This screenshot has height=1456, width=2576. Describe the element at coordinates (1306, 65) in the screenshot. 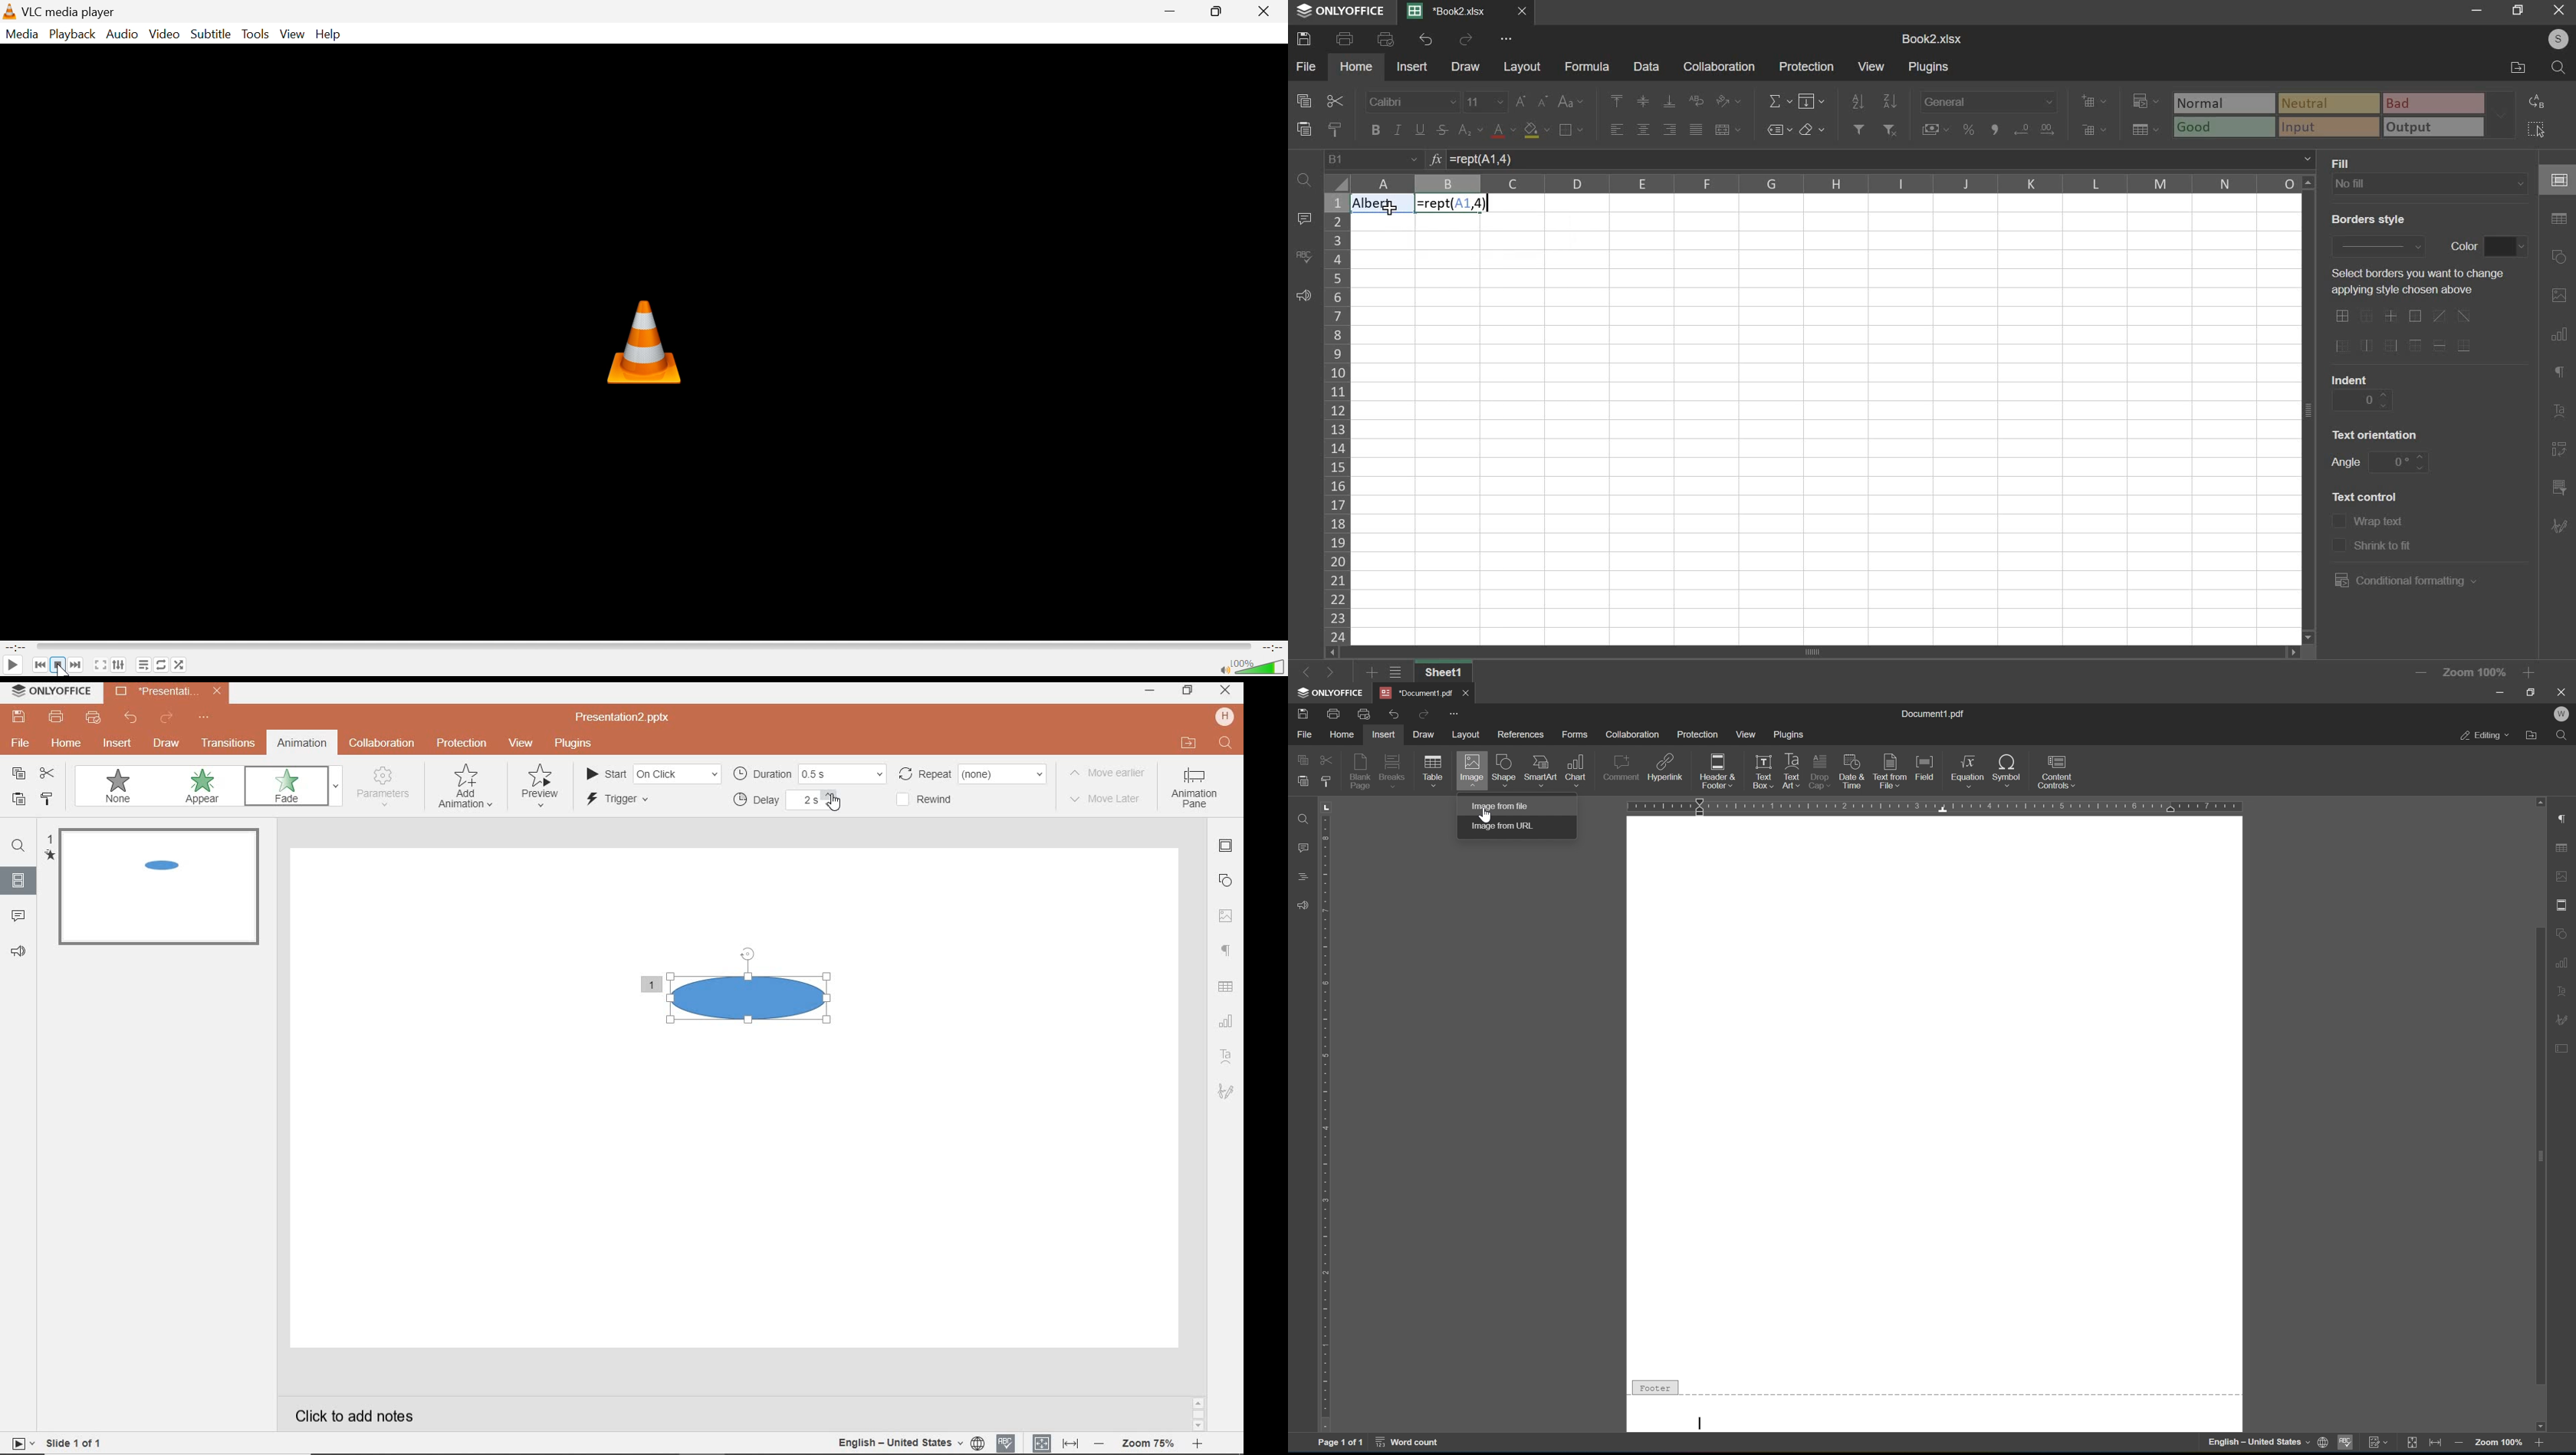

I see `file` at that location.